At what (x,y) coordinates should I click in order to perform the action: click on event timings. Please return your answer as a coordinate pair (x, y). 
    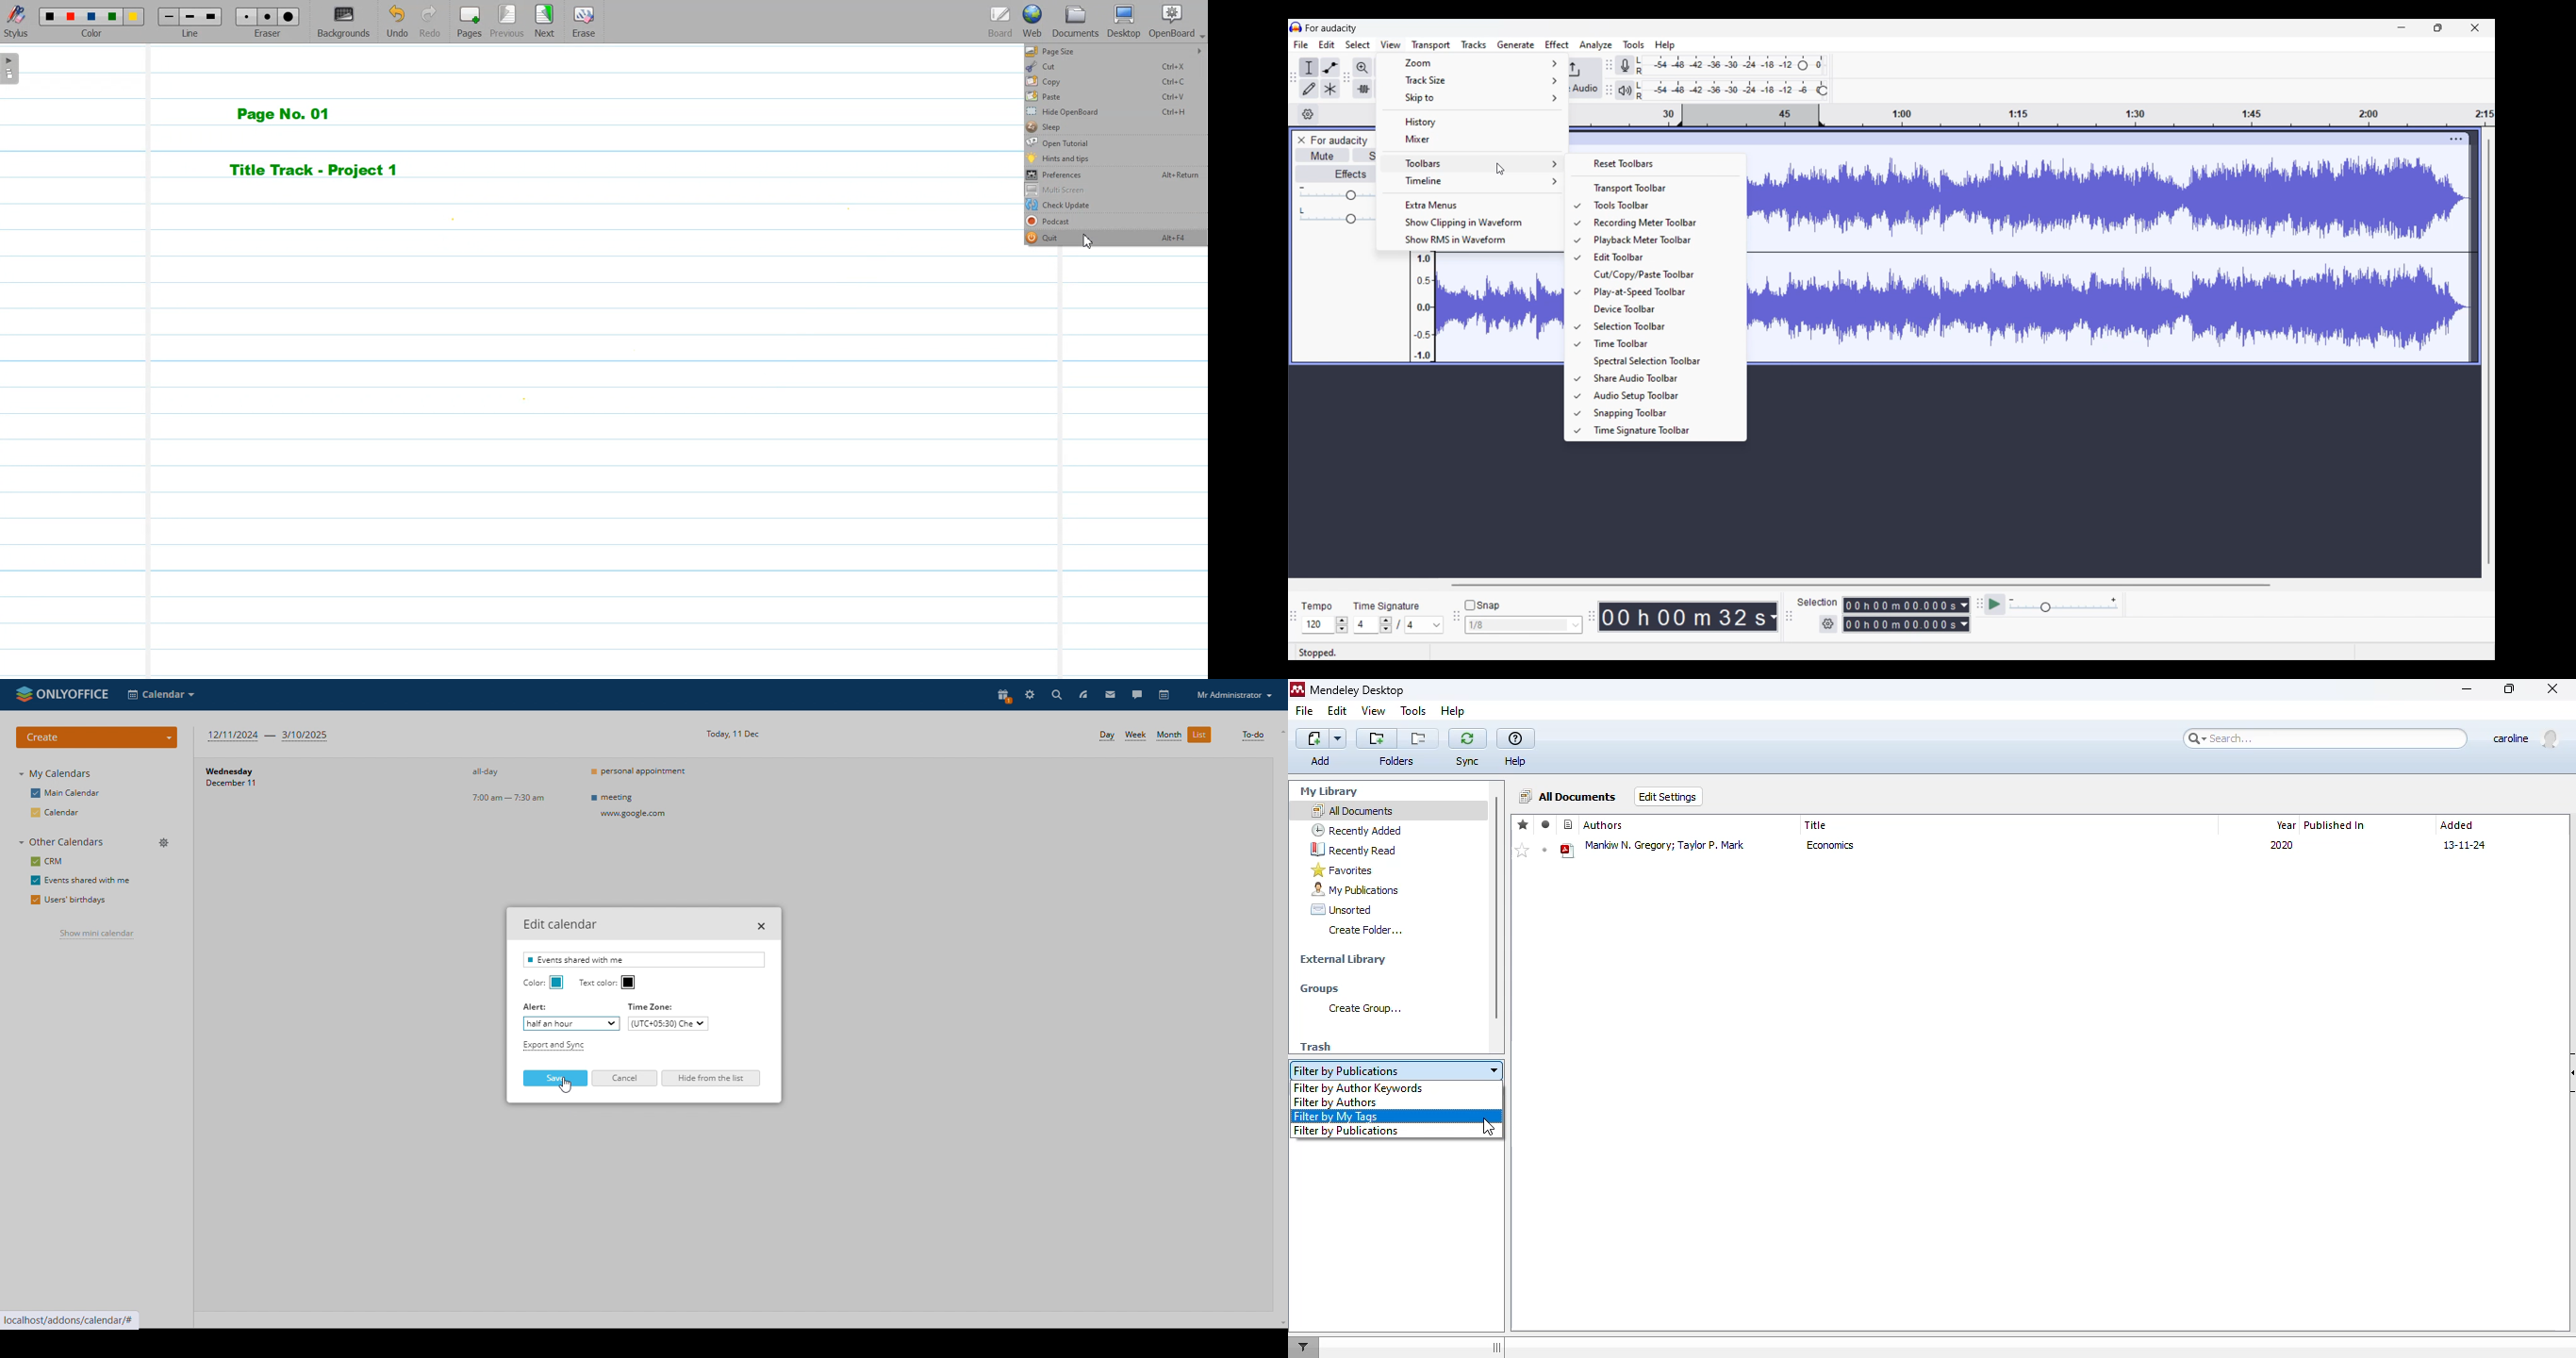
    Looking at the image, I should click on (513, 786).